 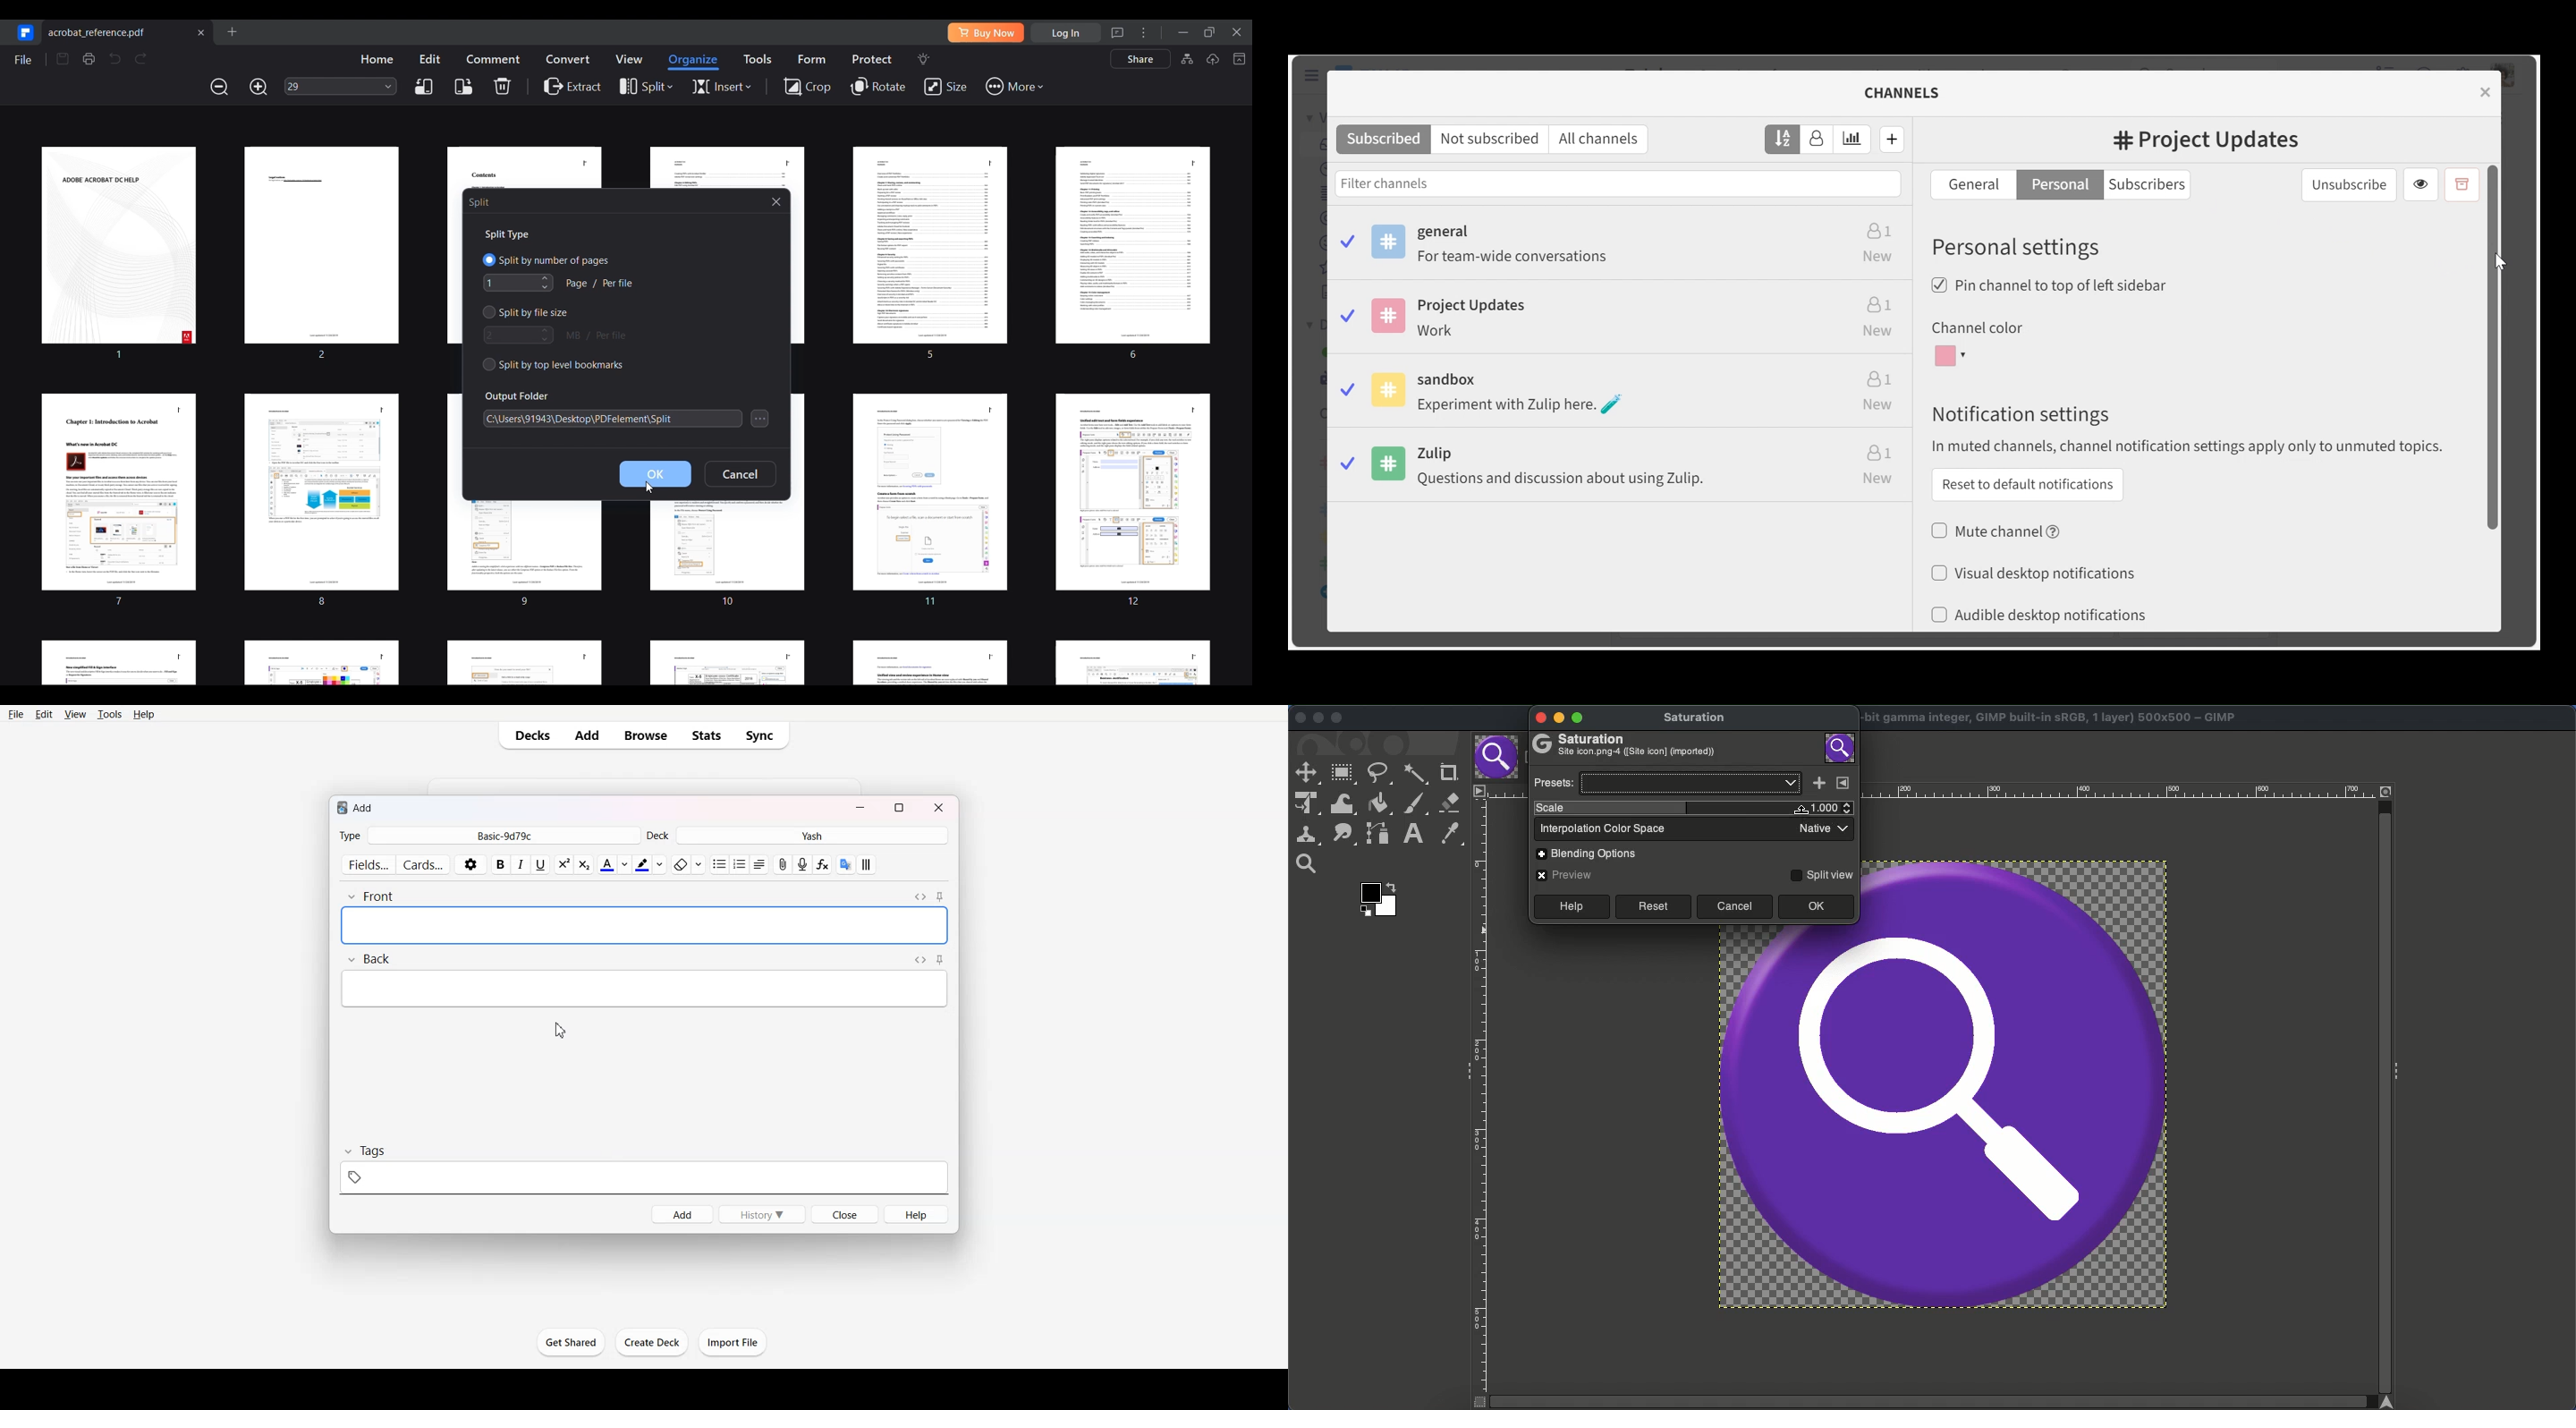 I want to click on Unified transformation, so click(x=1303, y=804).